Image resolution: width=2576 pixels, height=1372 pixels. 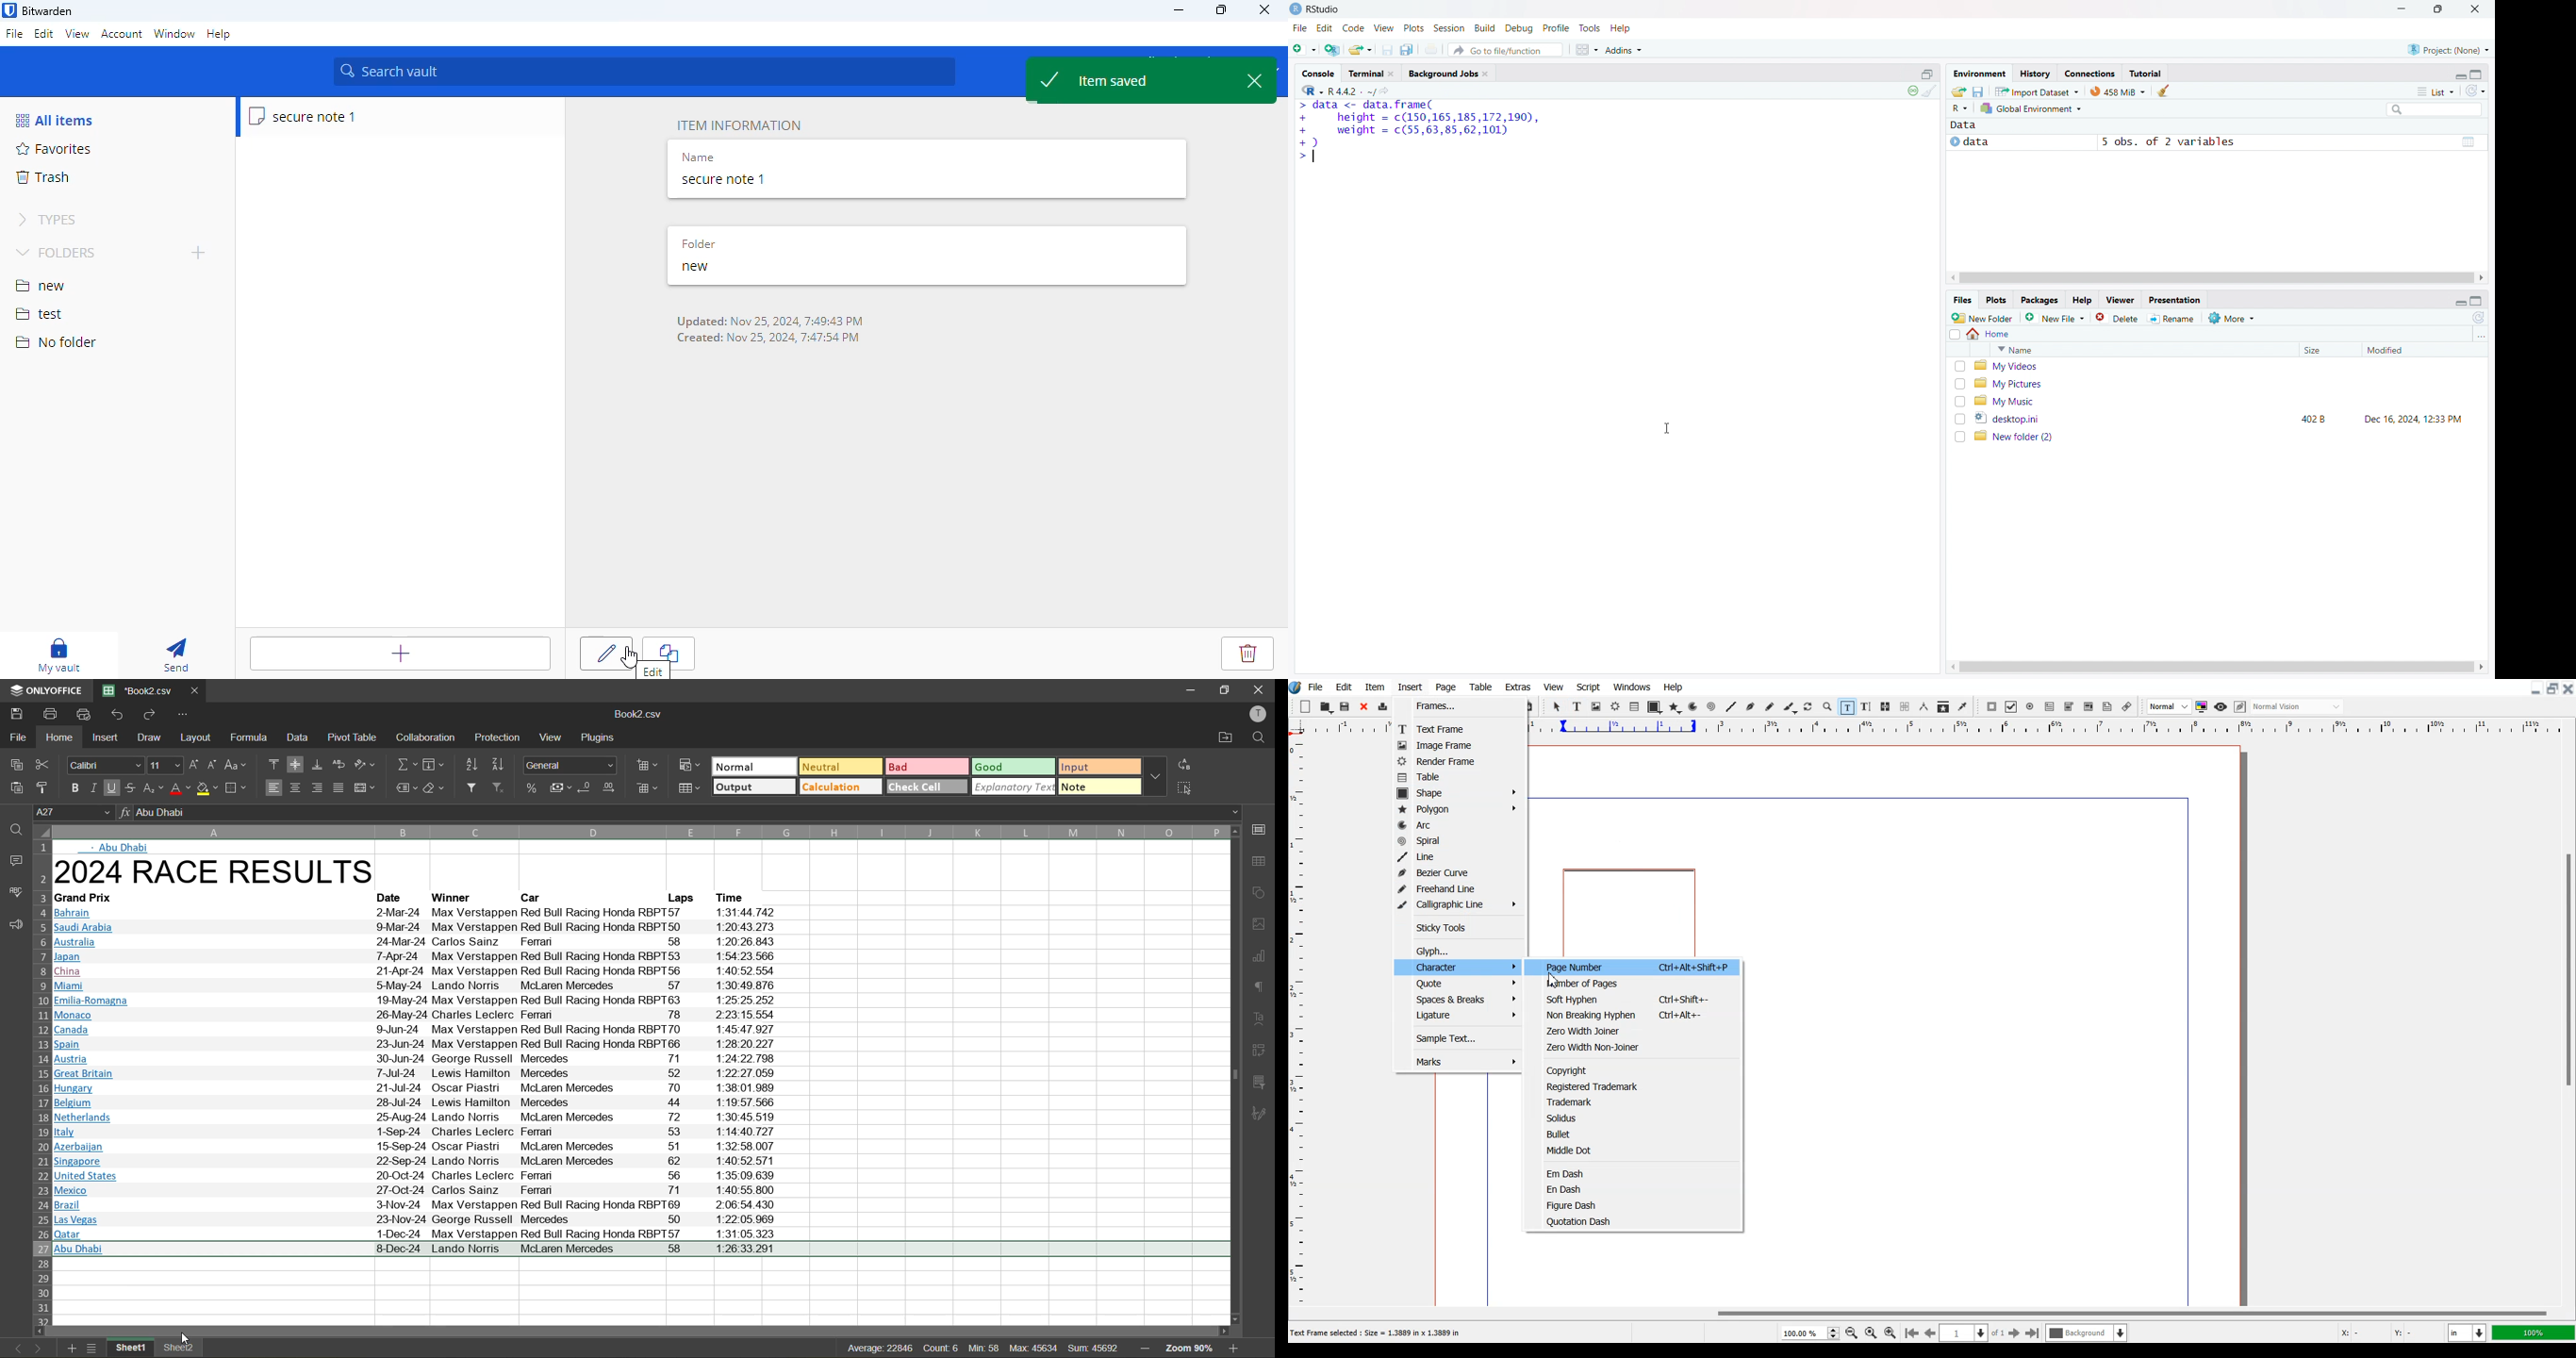 What do you see at coordinates (2568, 1021) in the screenshot?
I see `Vertical Scroll bar` at bounding box center [2568, 1021].